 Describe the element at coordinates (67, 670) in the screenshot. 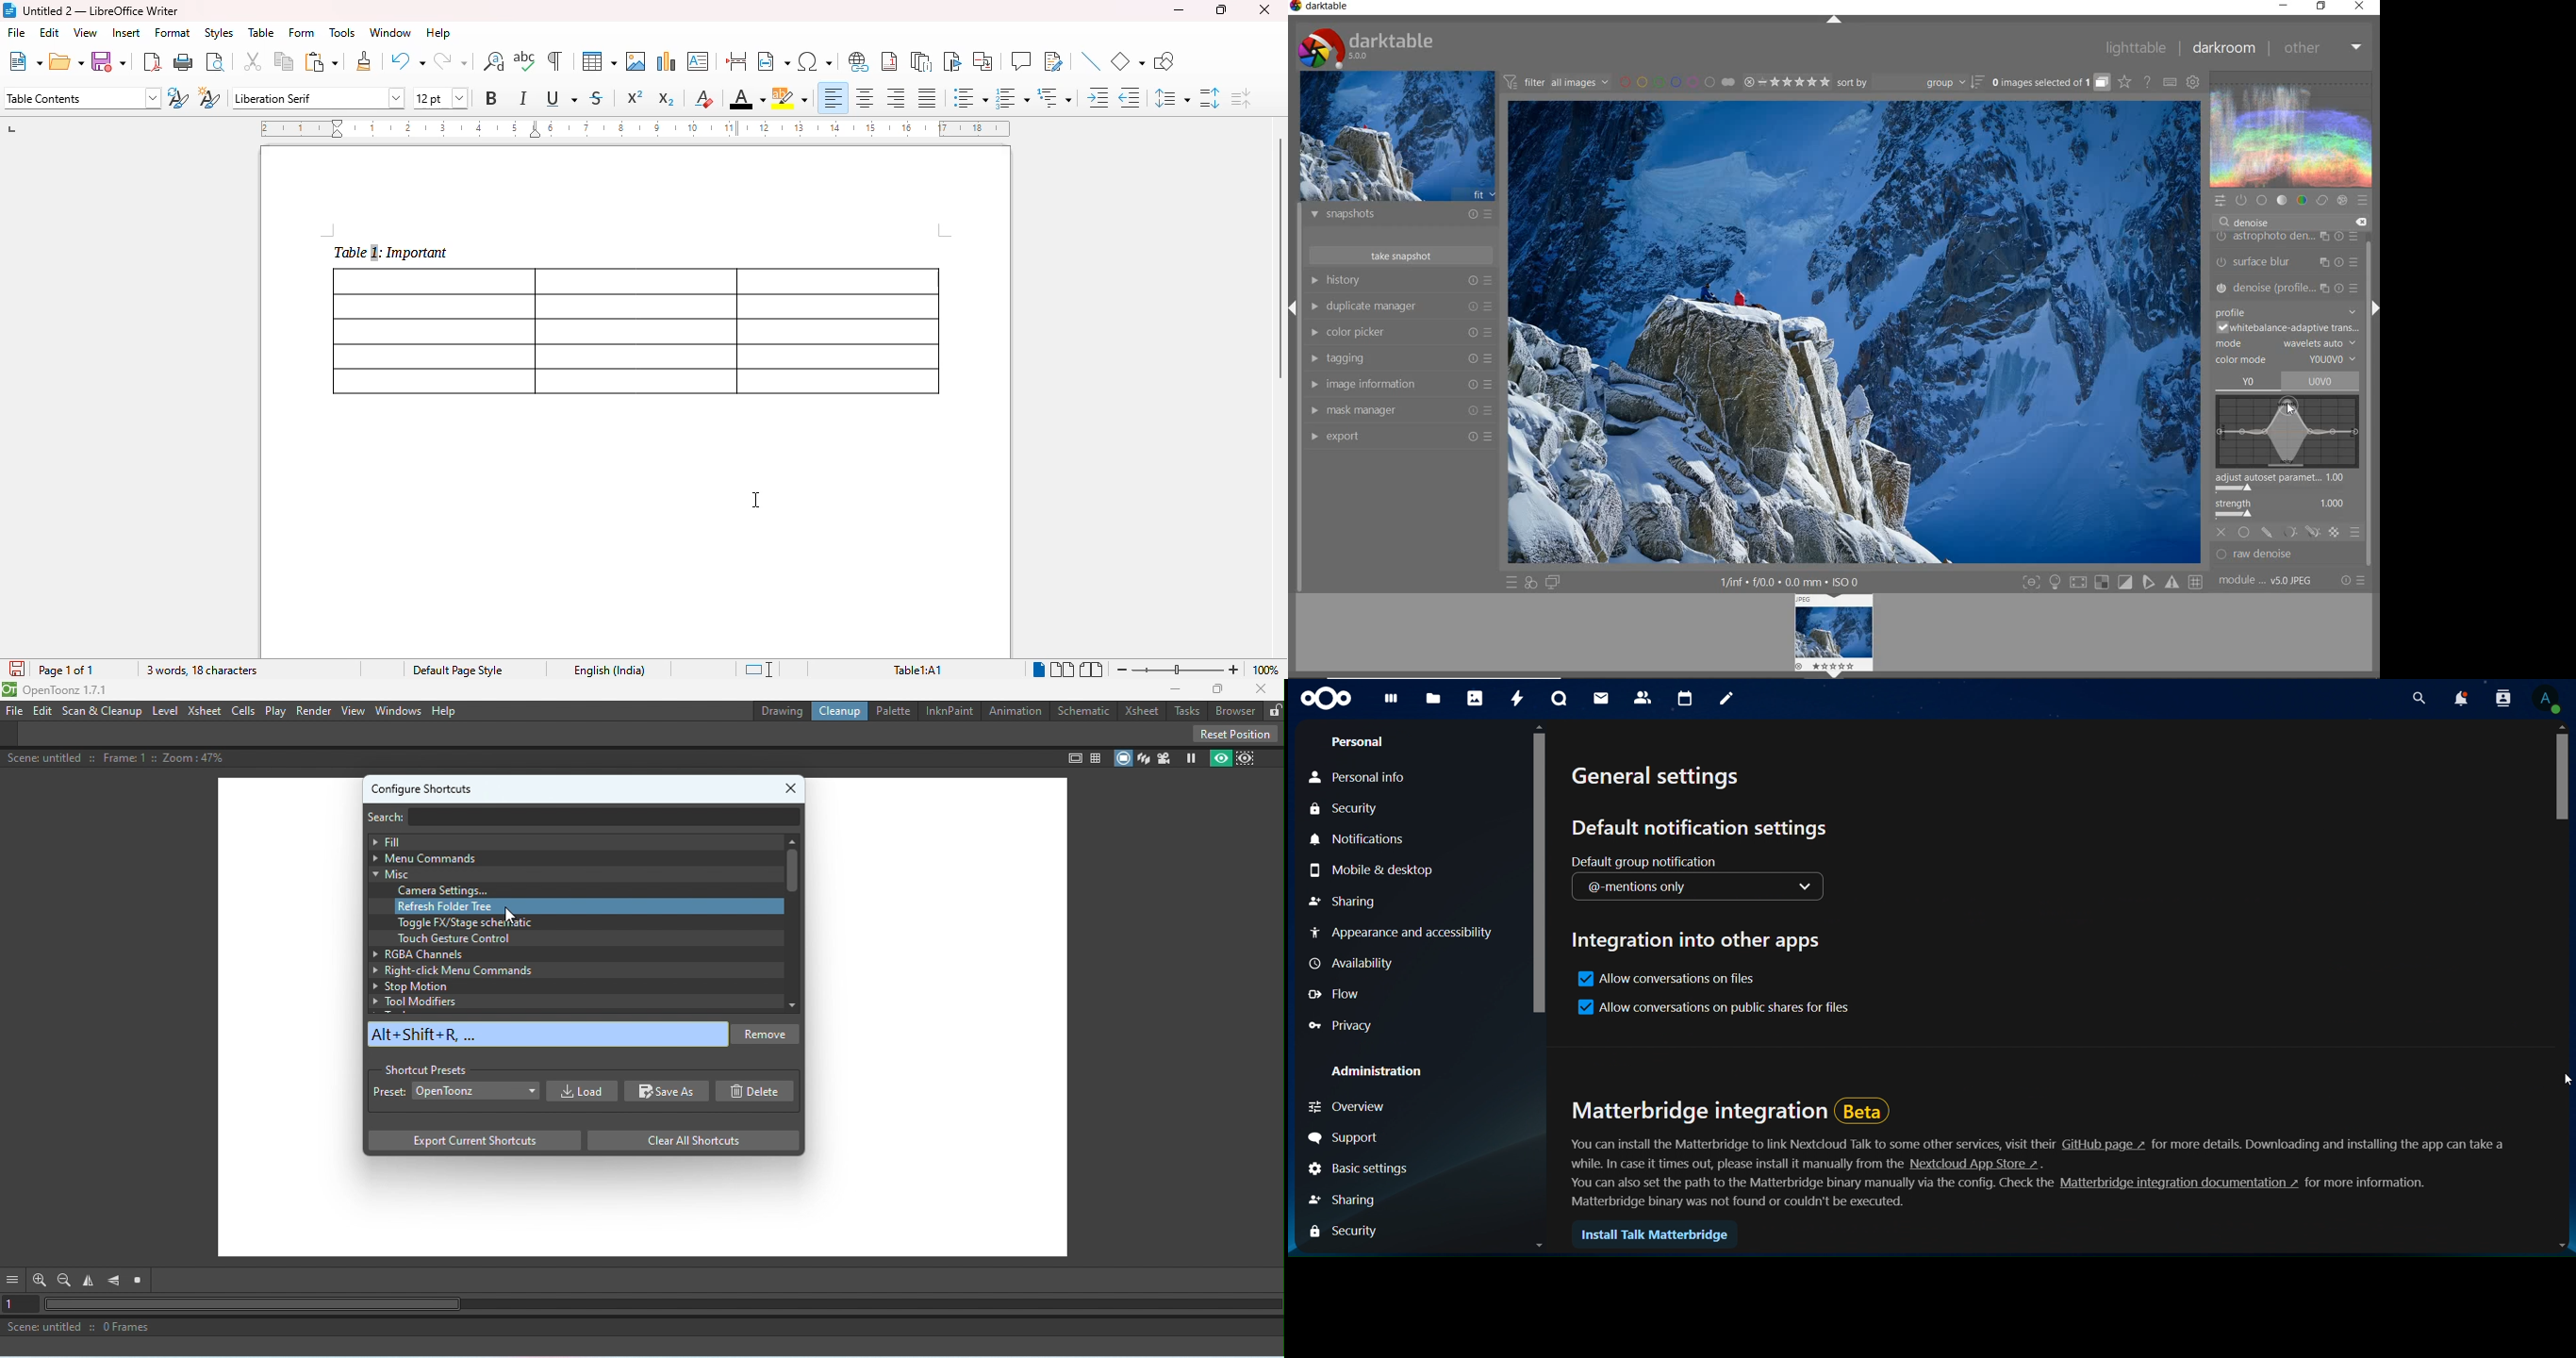

I see `page 1 of 1` at that location.